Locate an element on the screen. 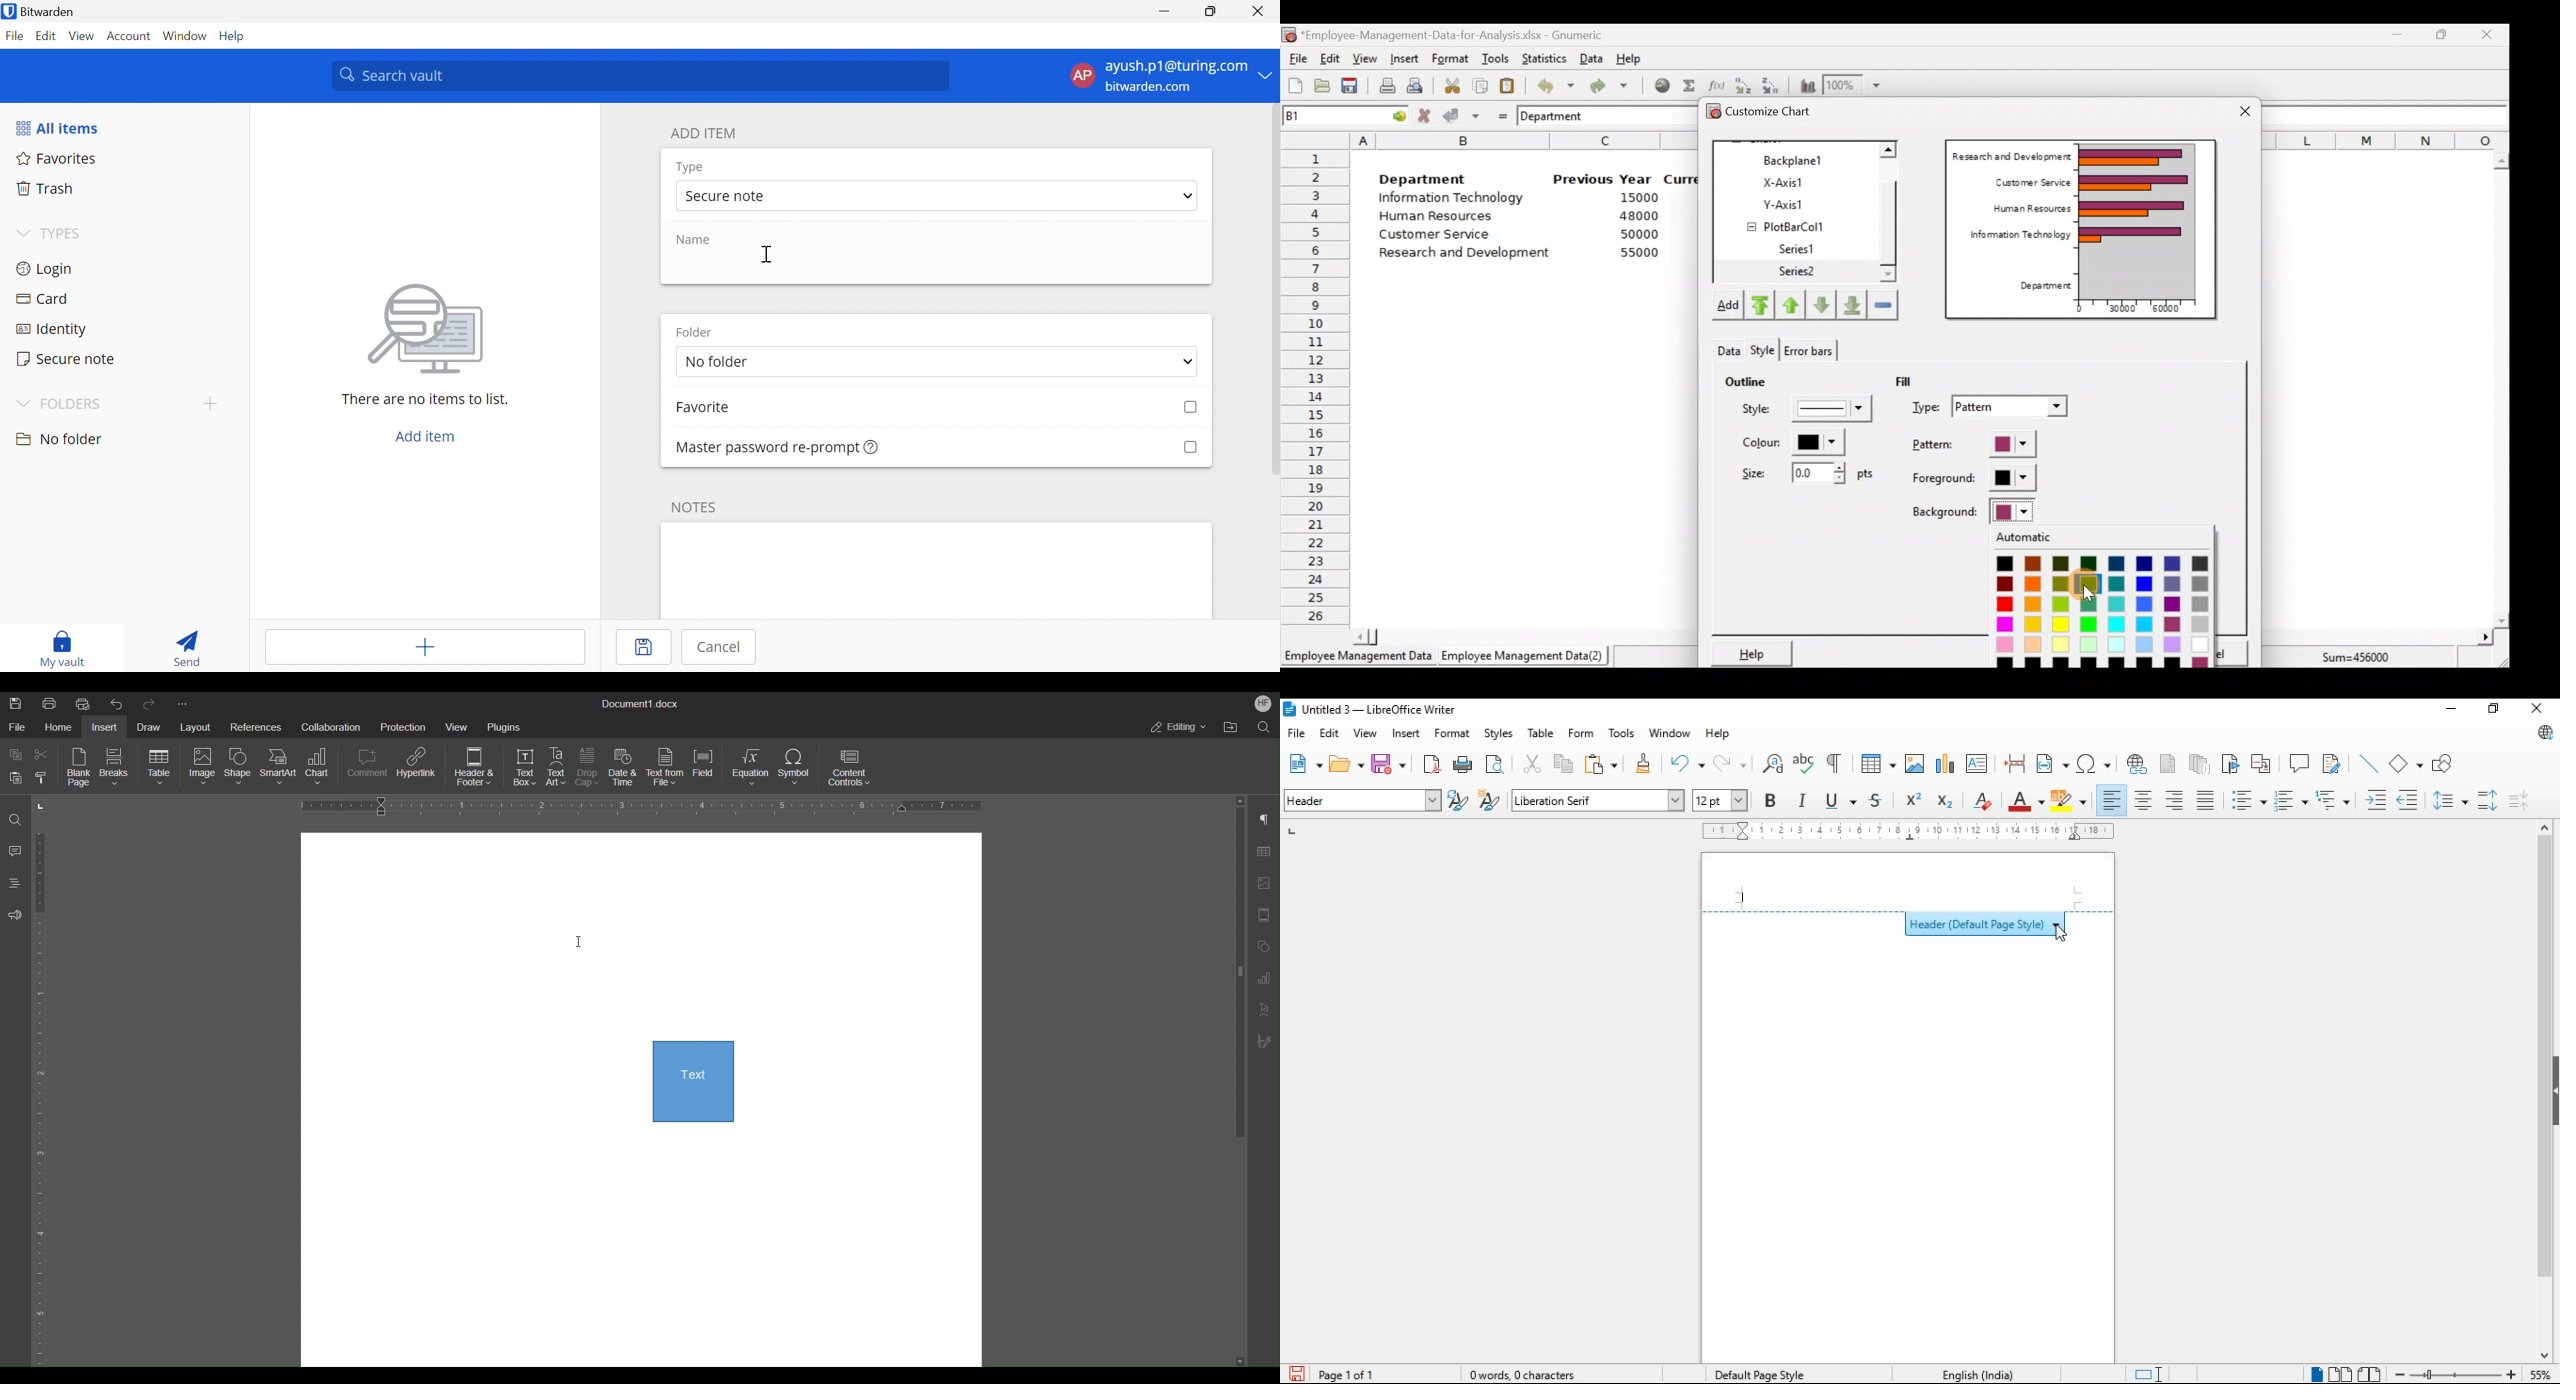 The image size is (2576, 1400). toggle unordered list is located at coordinates (2248, 801).